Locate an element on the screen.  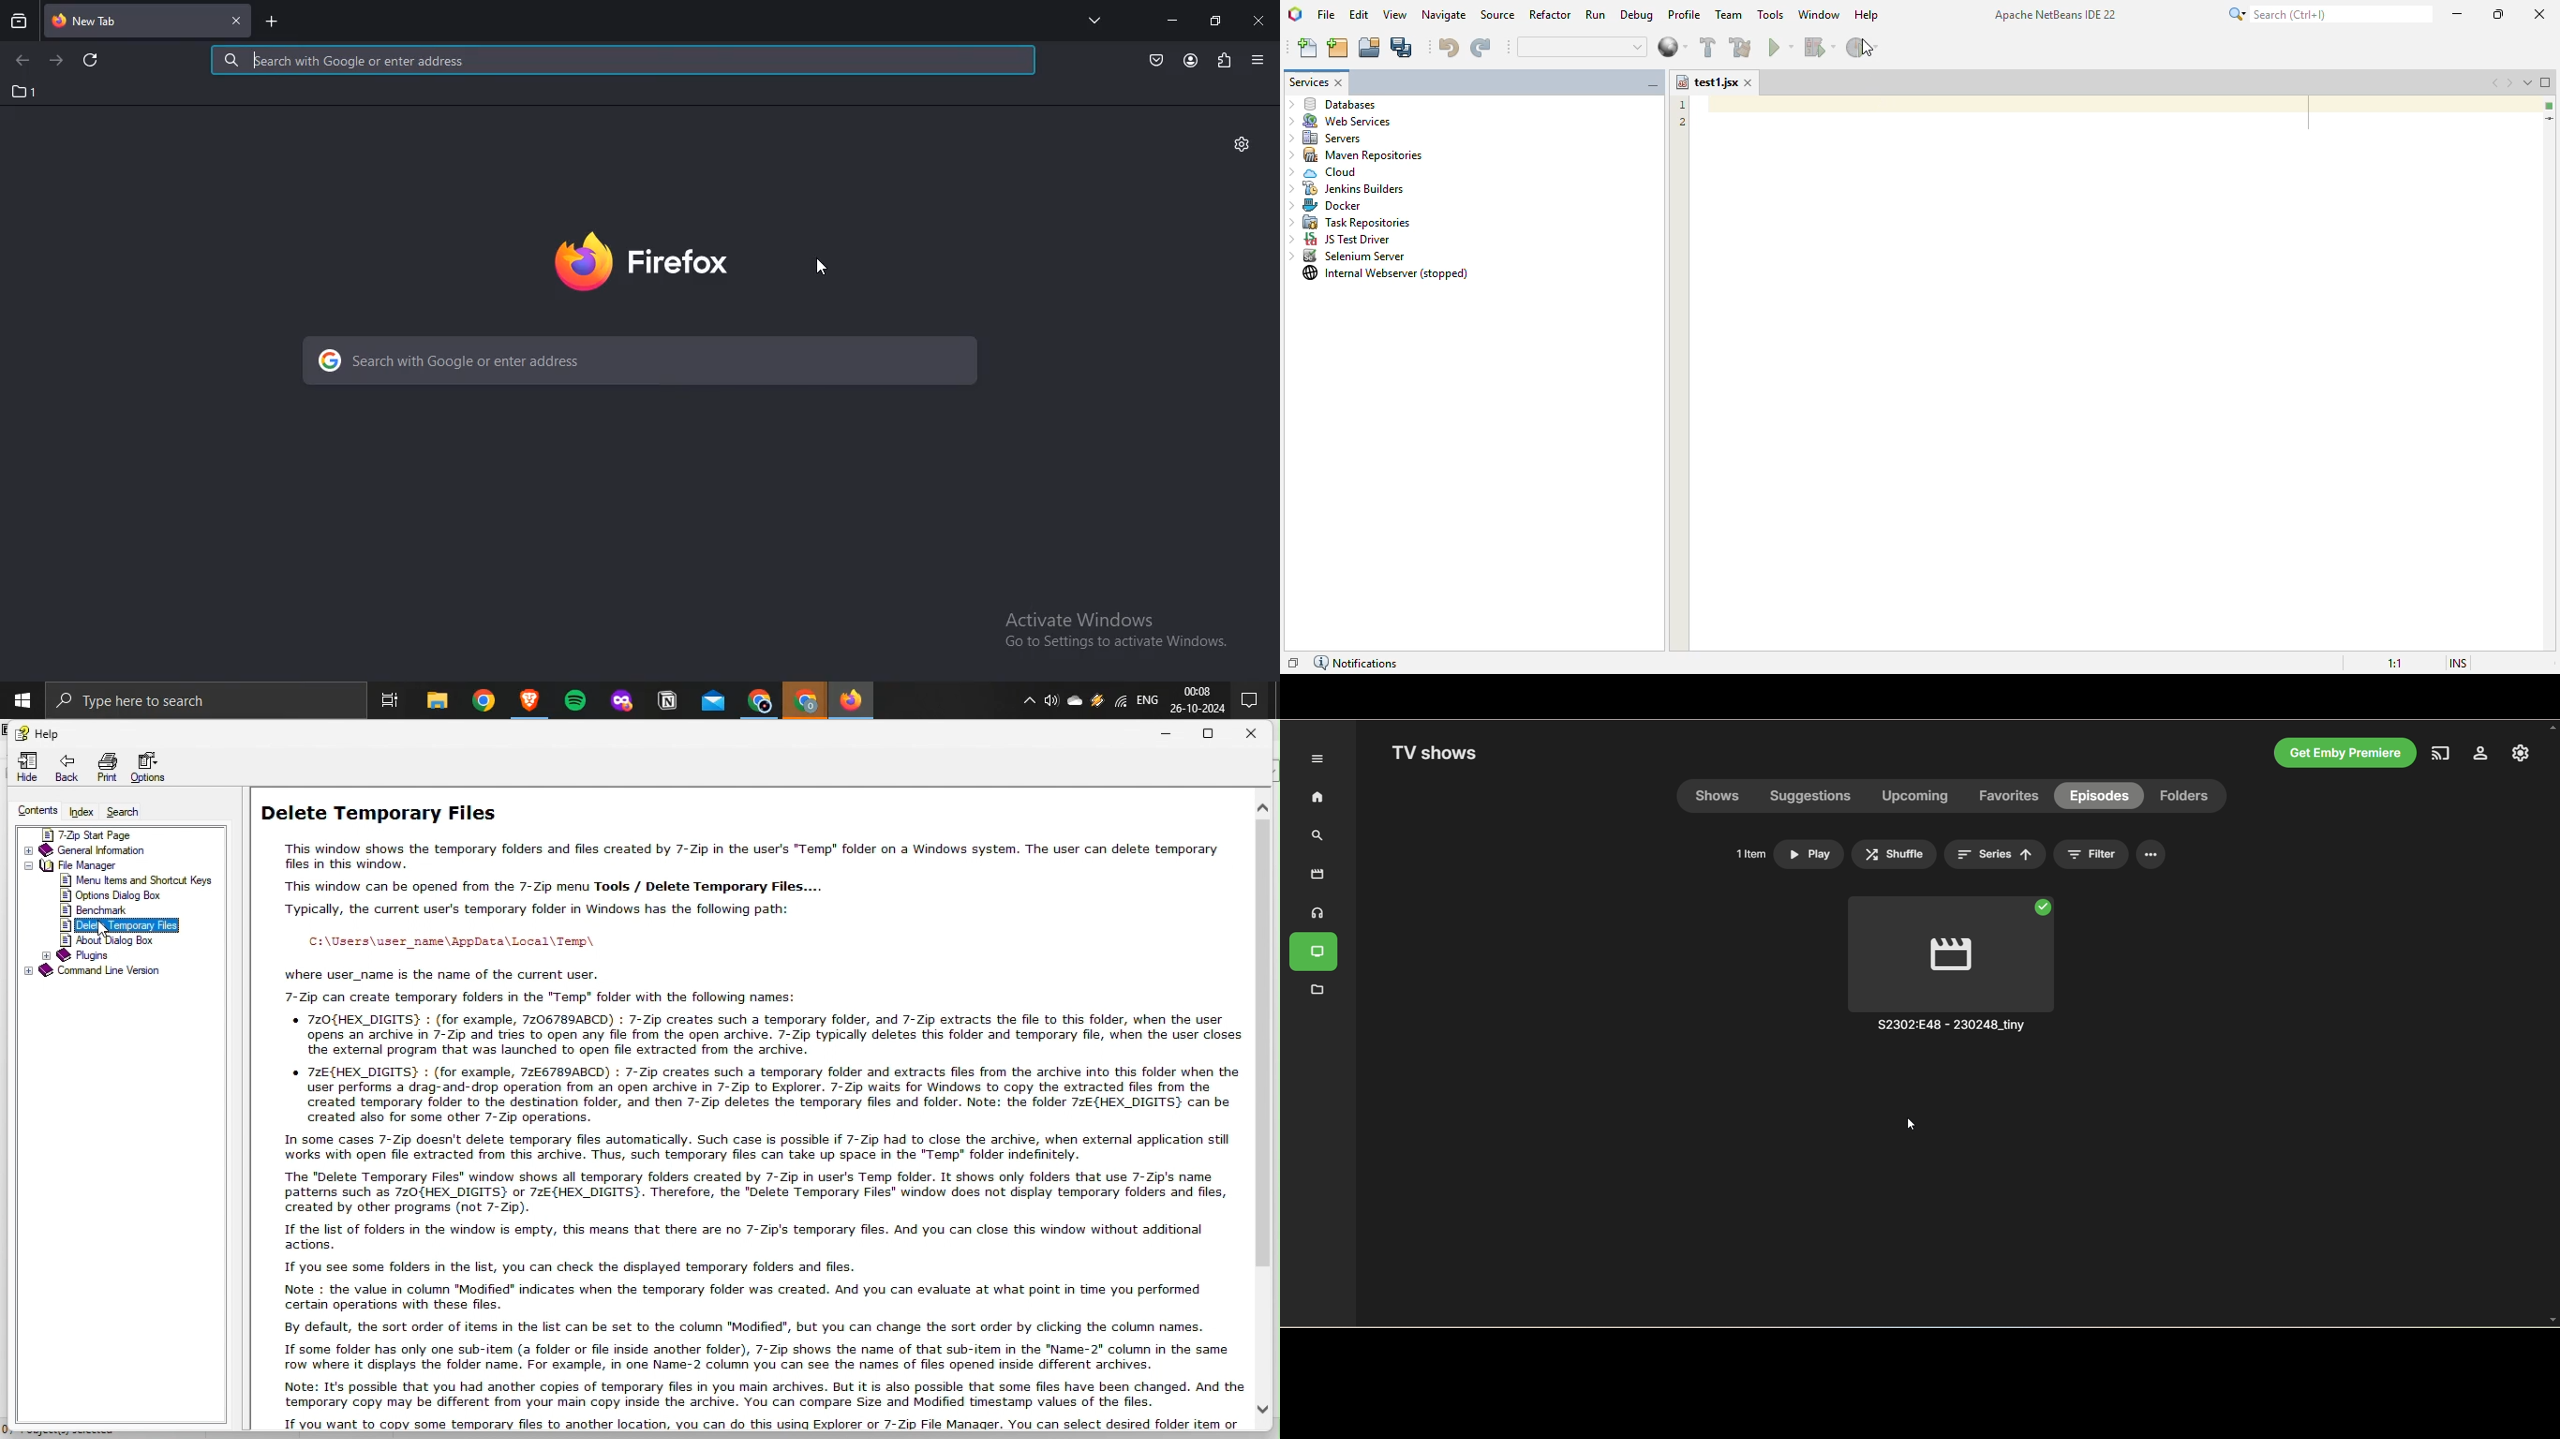
firefox logo is located at coordinates (643, 261).